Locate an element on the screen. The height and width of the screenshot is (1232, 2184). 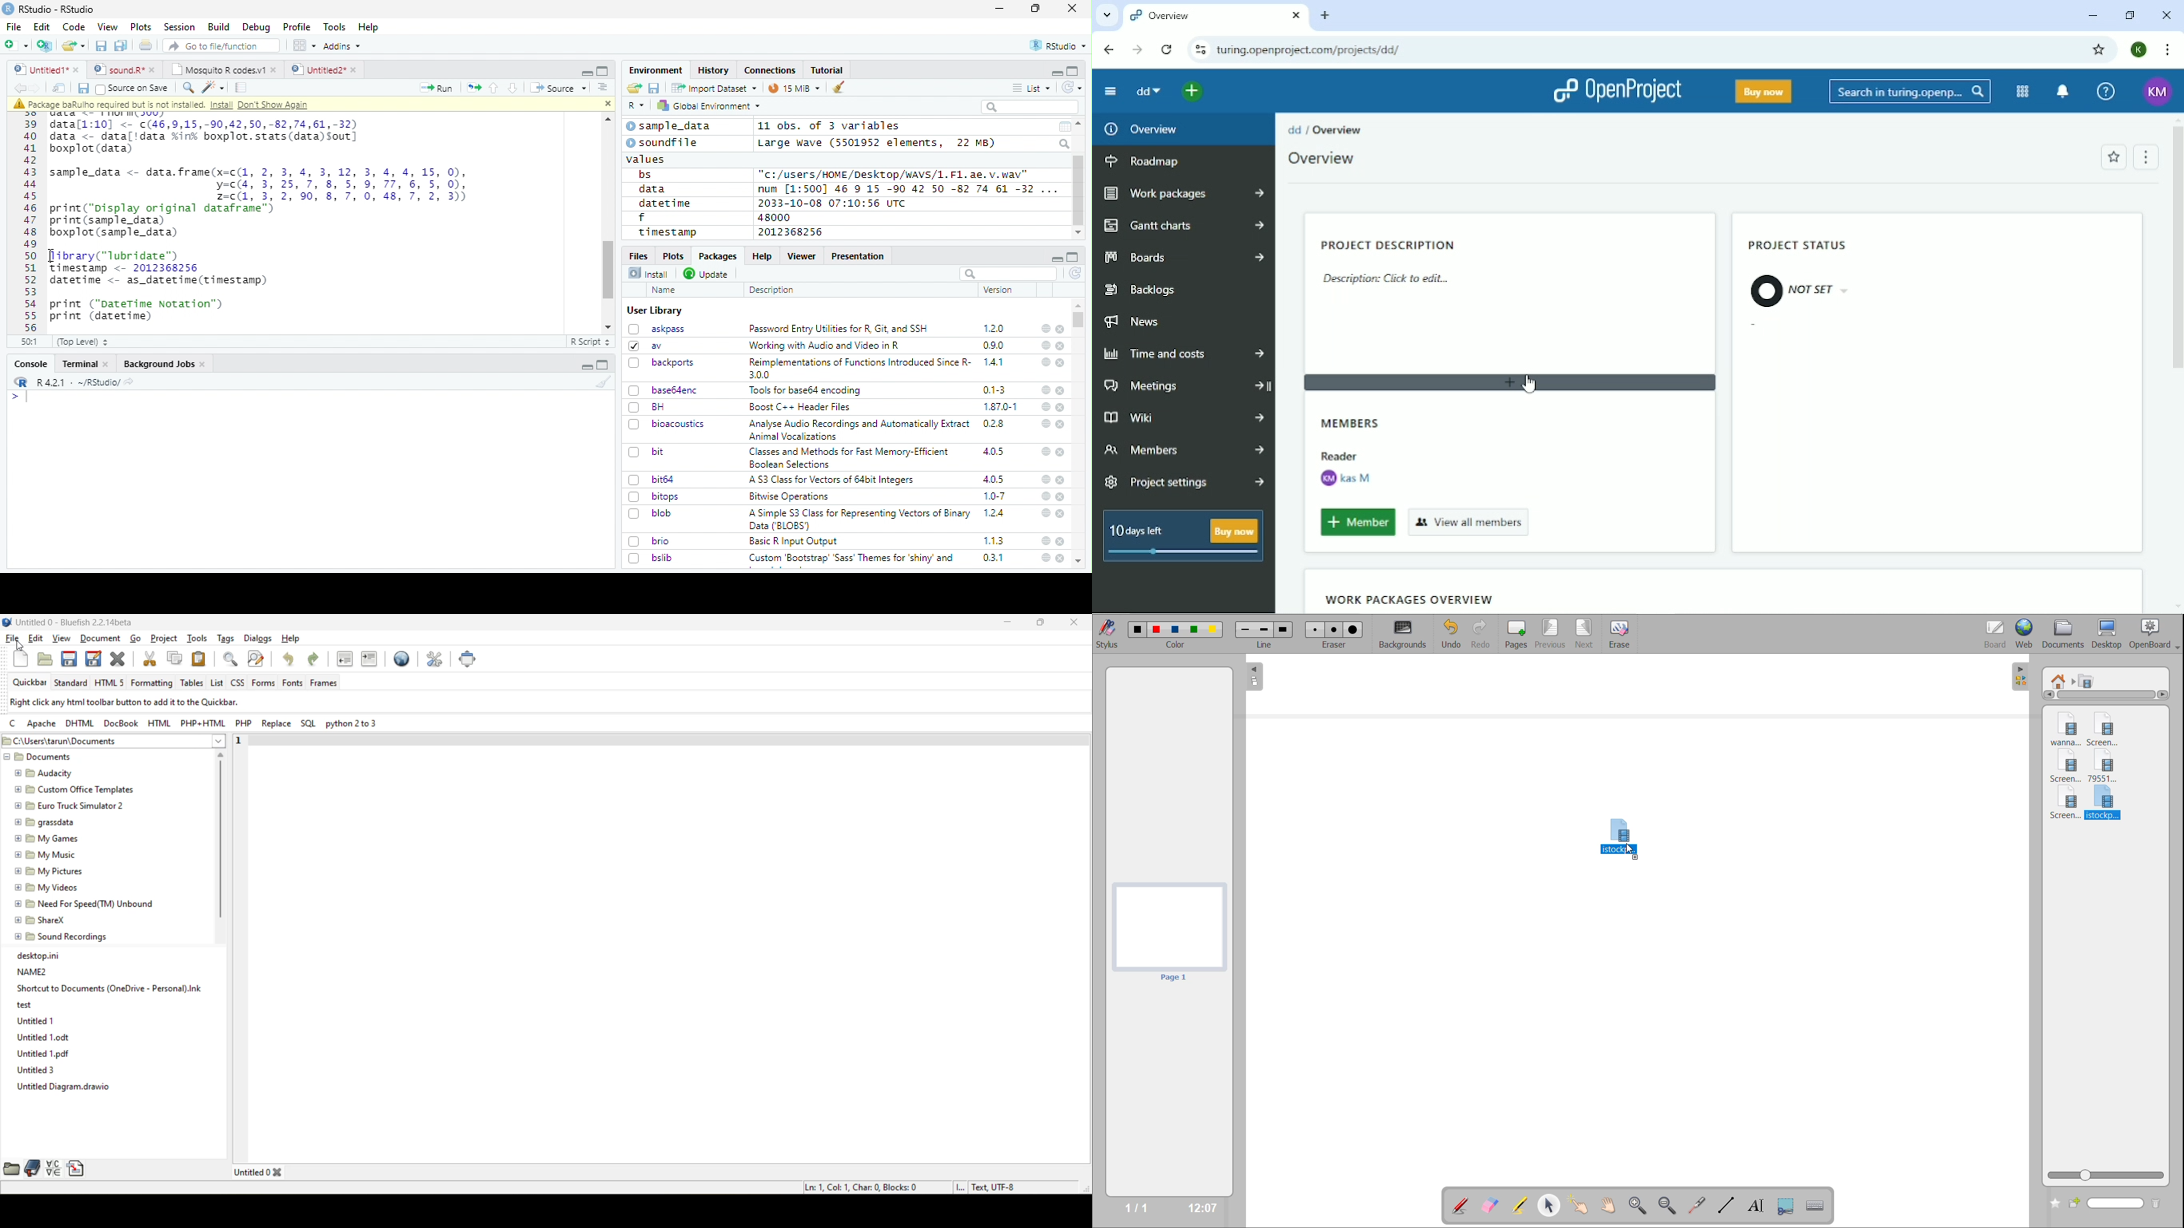
Tutorial is located at coordinates (828, 70).